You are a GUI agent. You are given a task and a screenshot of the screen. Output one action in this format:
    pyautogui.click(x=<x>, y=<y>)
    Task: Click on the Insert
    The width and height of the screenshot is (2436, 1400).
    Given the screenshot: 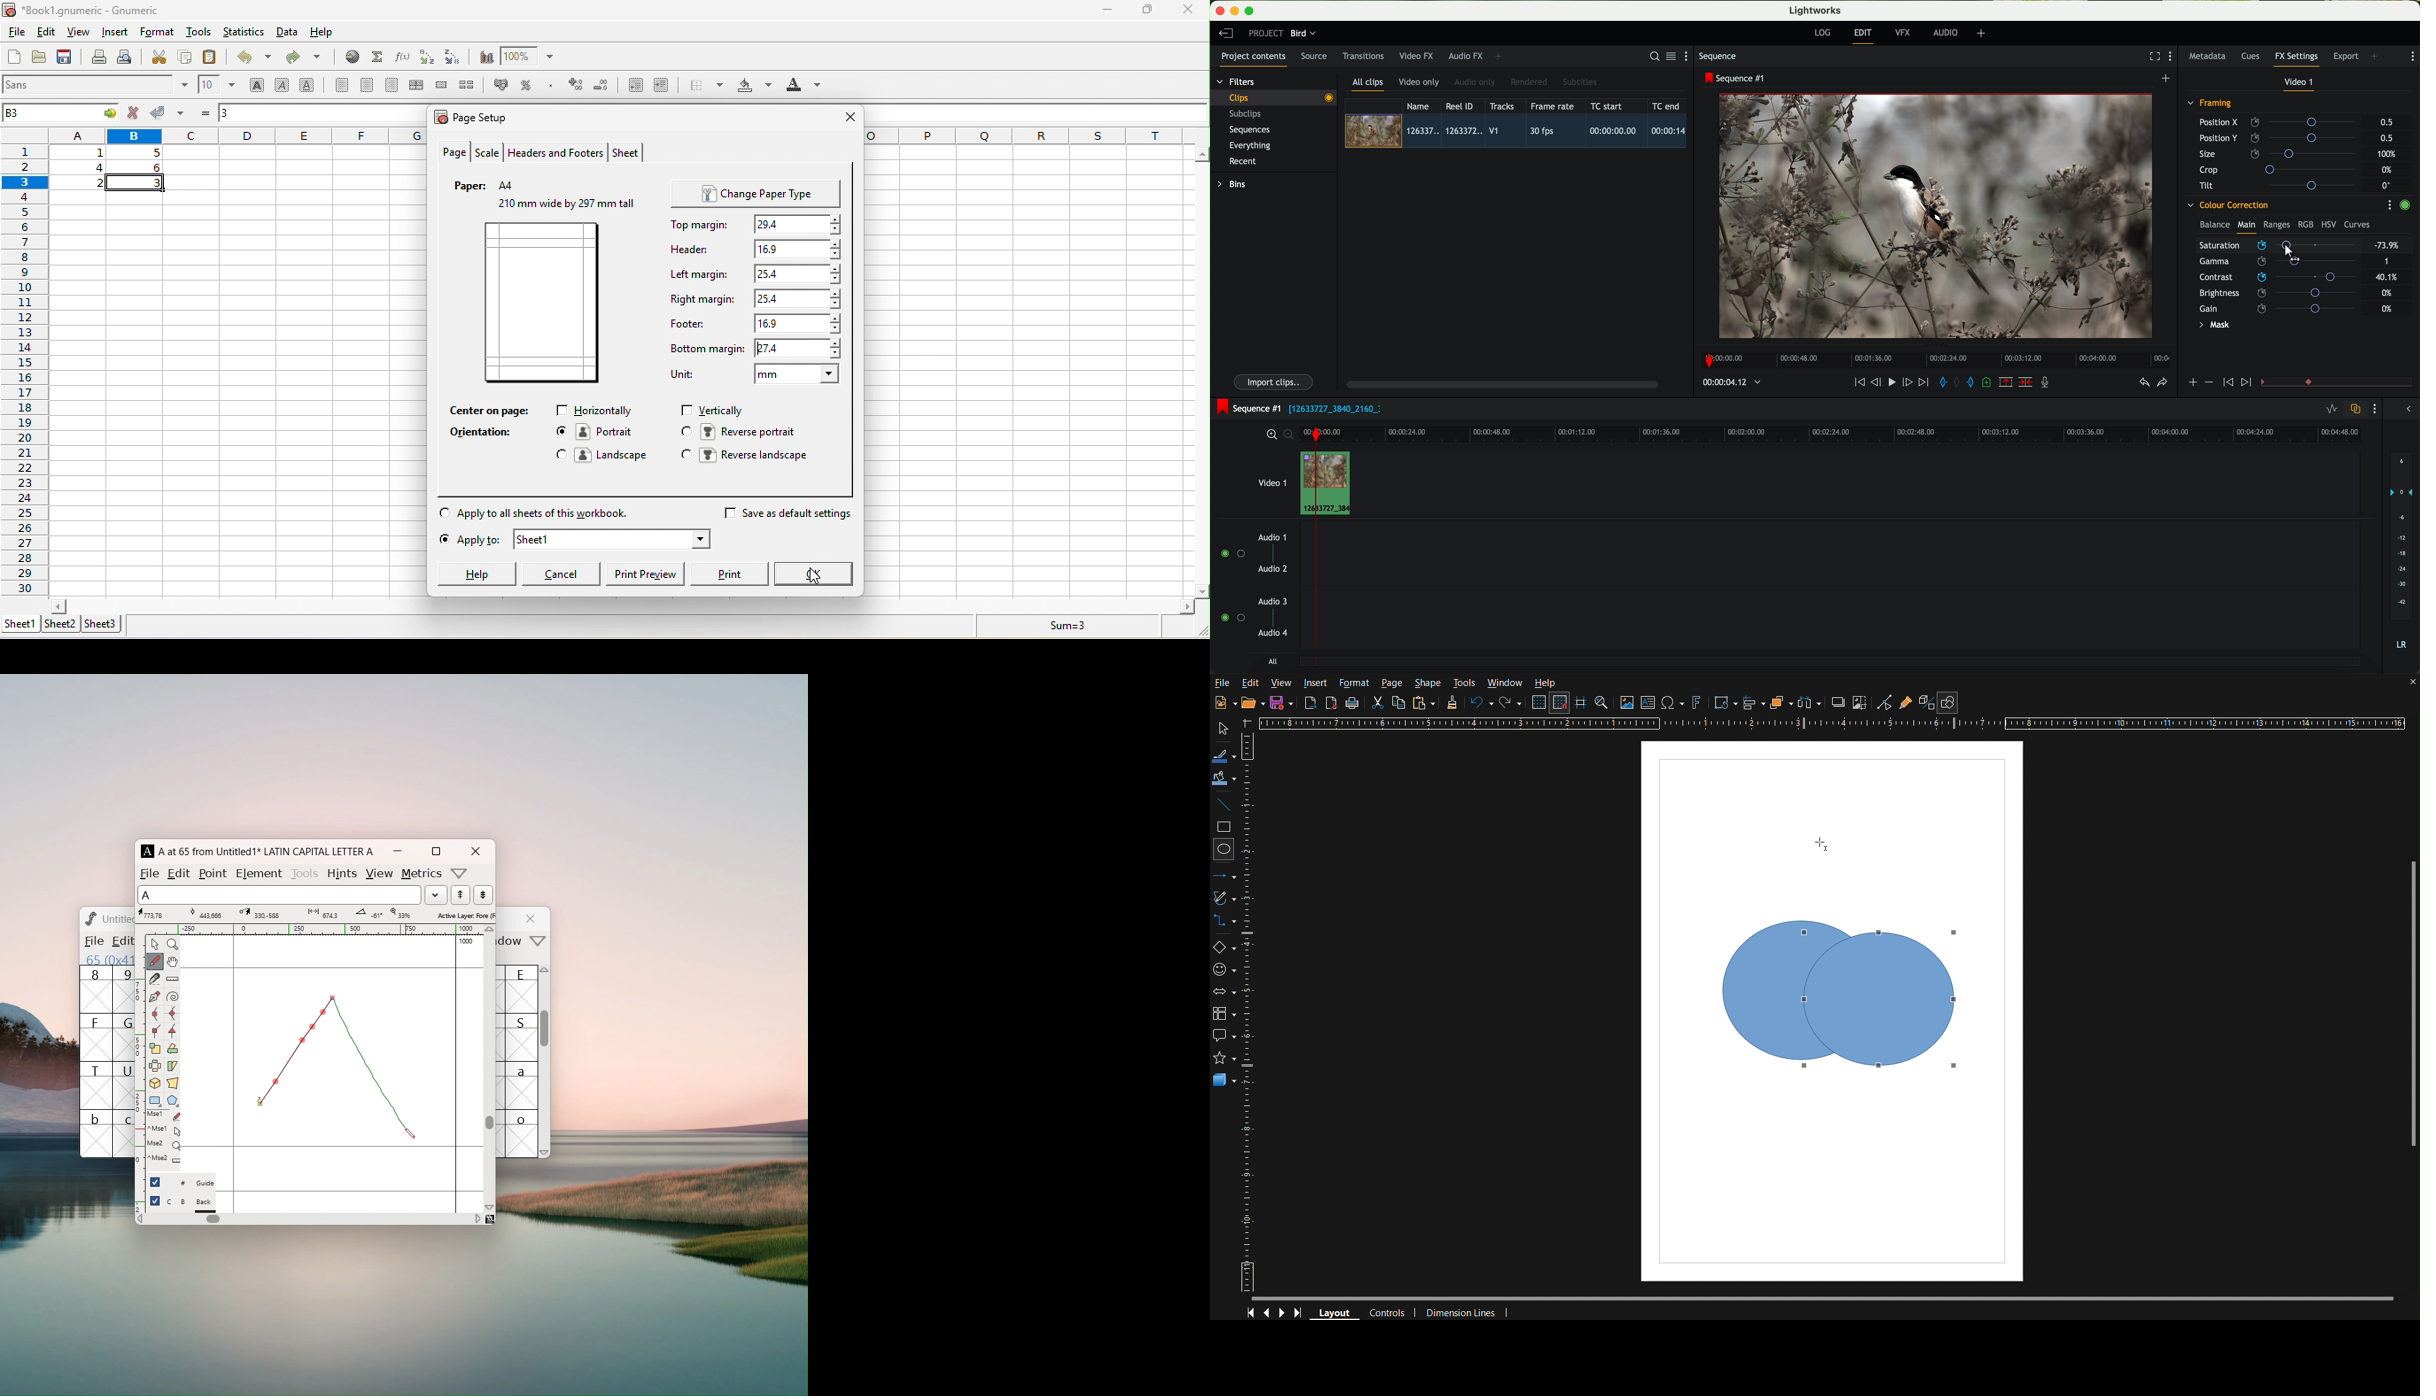 What is the action you would take?
    pyautogui.click(x=1315, y=682)
    